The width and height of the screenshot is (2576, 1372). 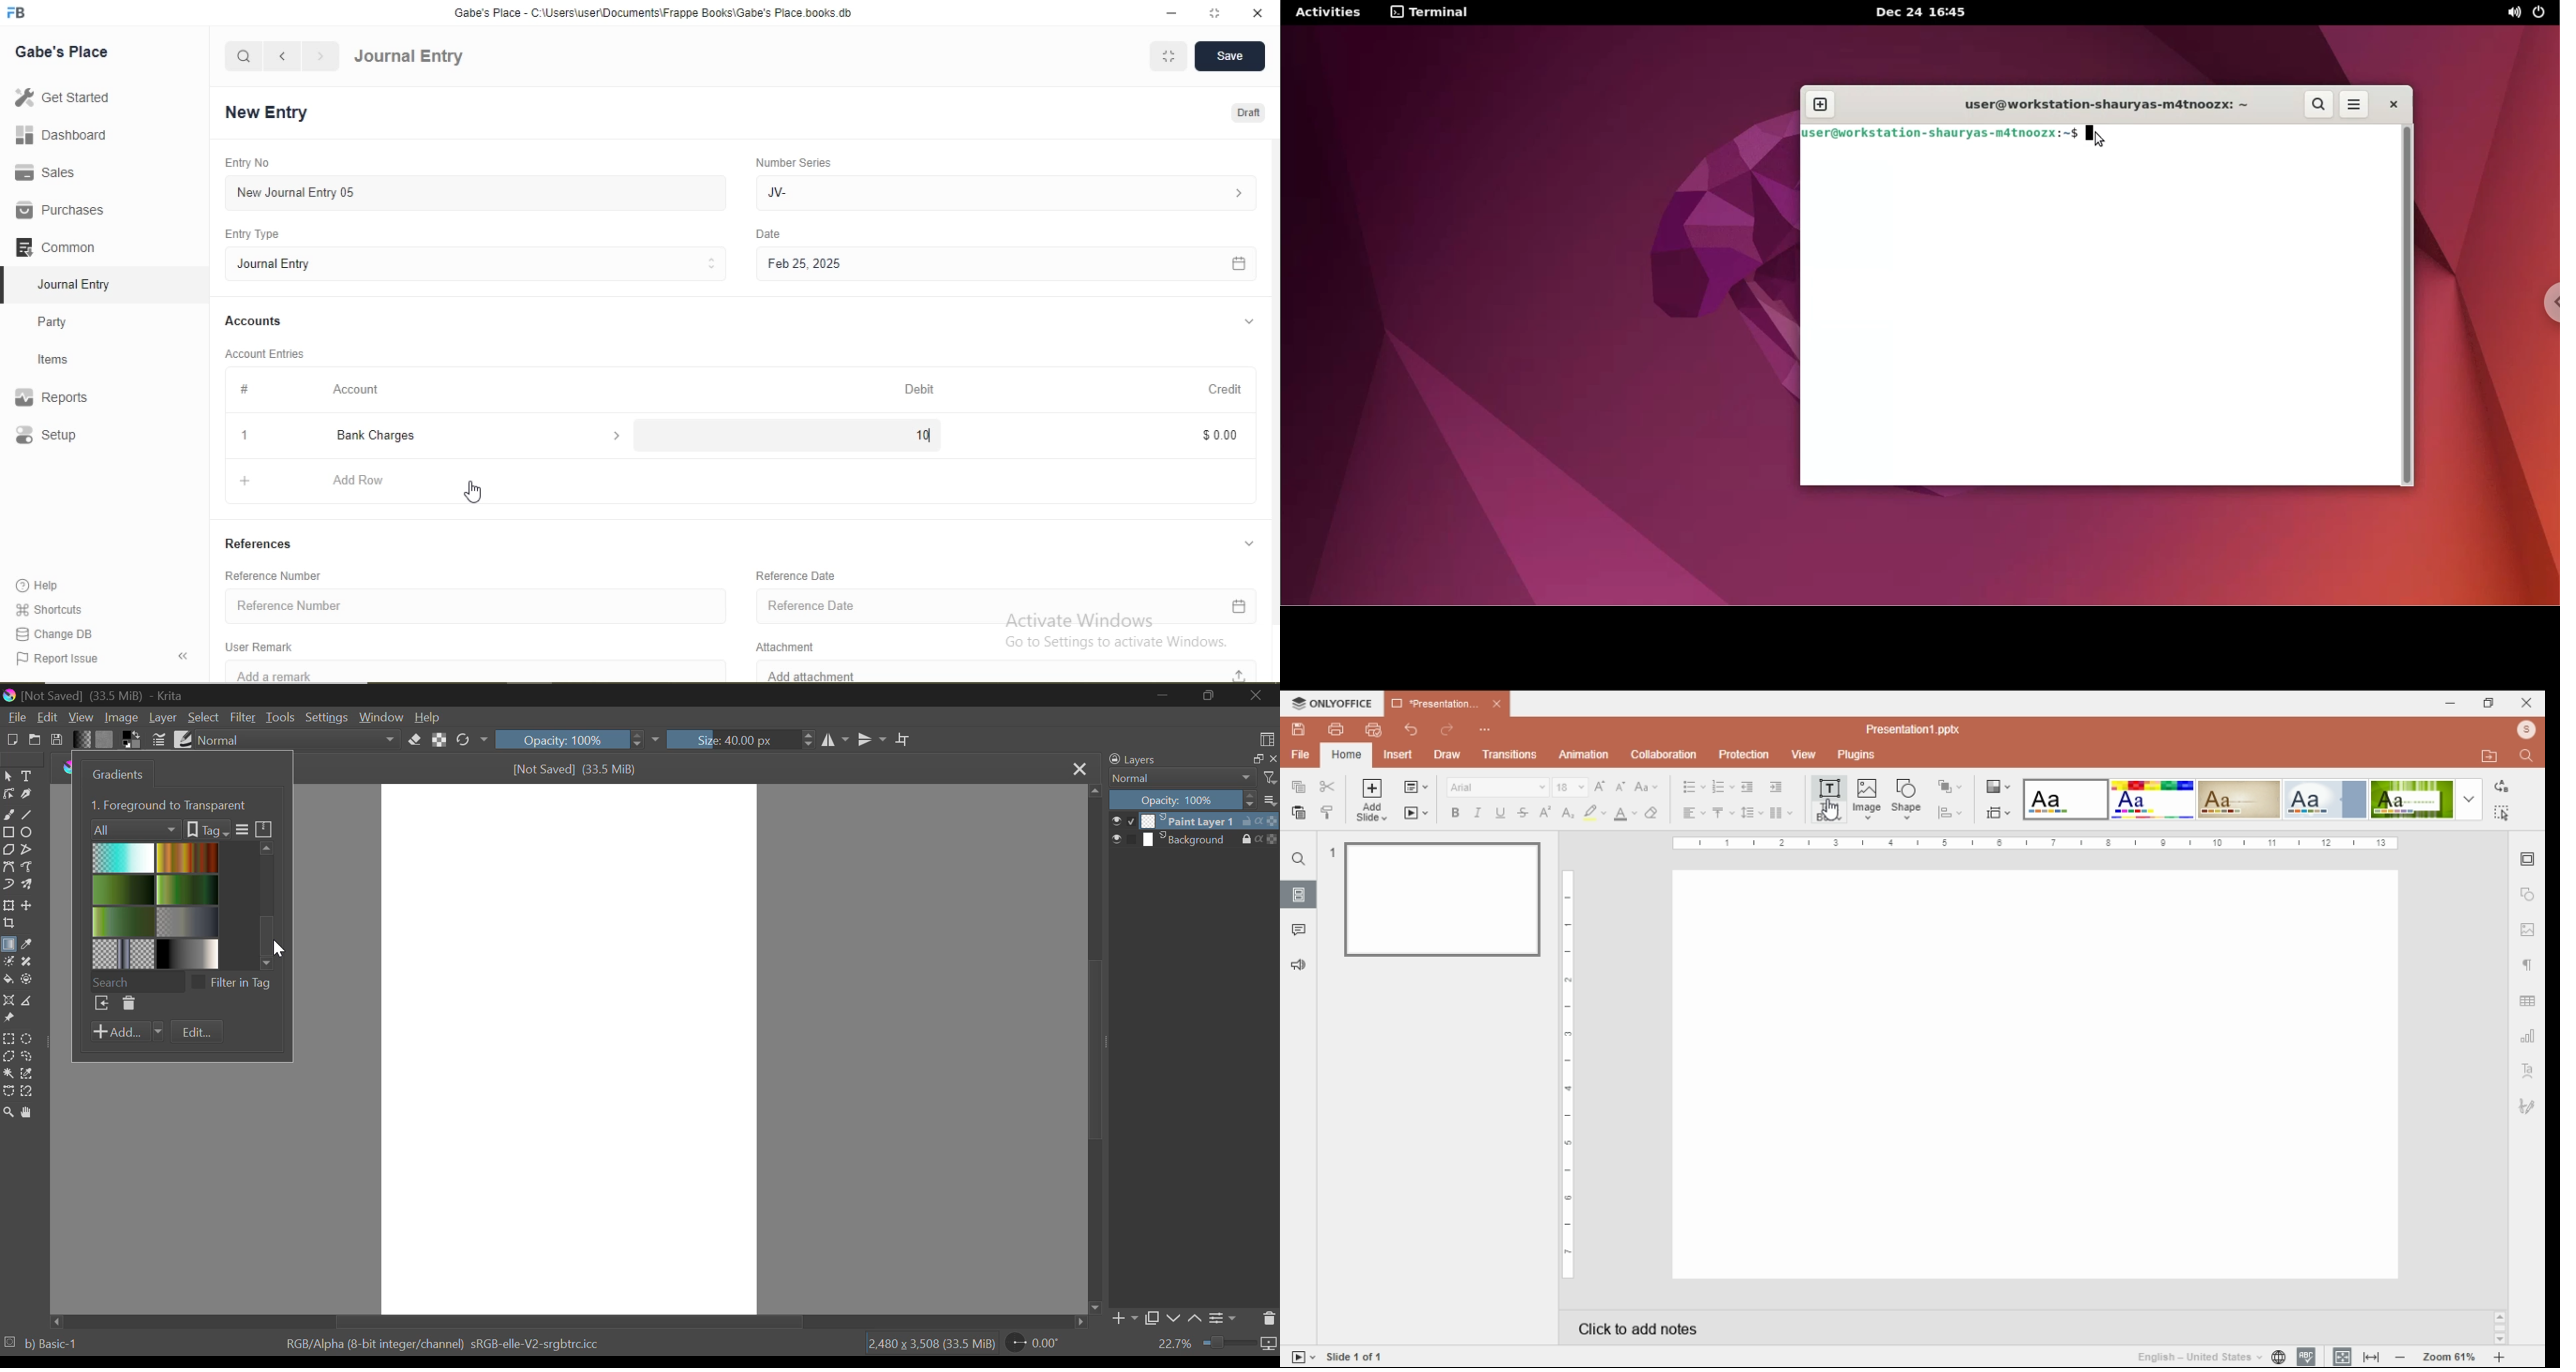 I want to click on file, so click(x=1300, y=754).